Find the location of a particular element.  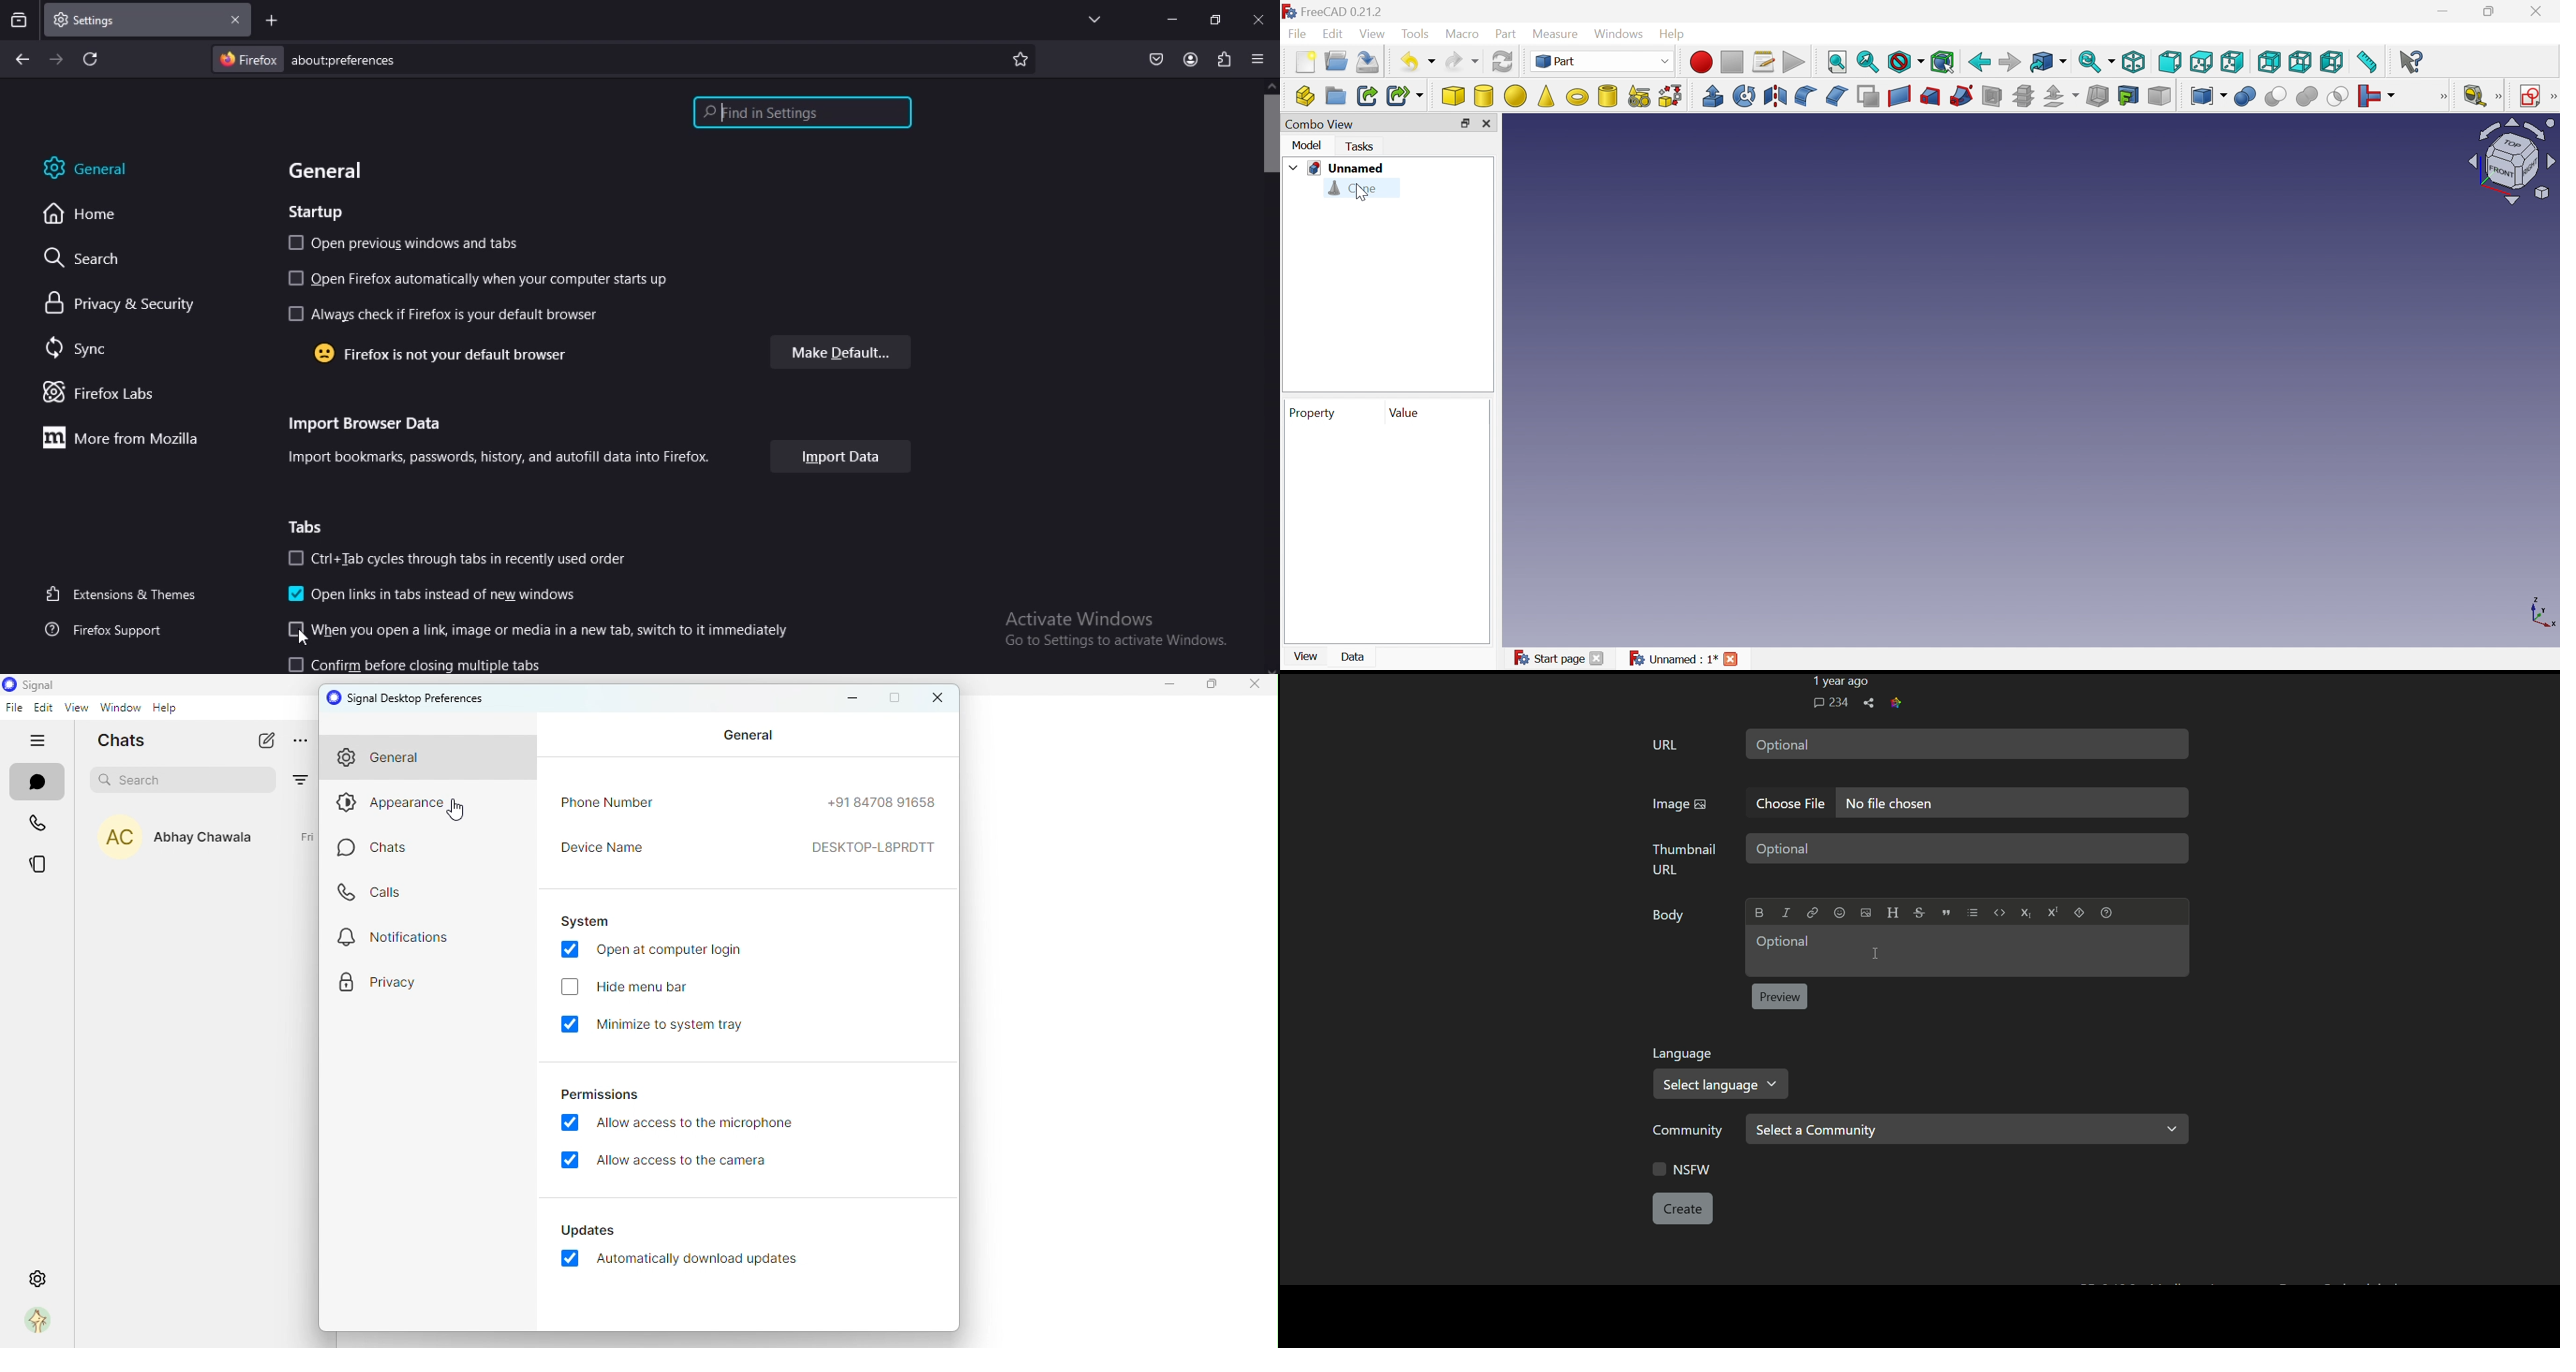

restore windows is located at coordinates (1216, 18).